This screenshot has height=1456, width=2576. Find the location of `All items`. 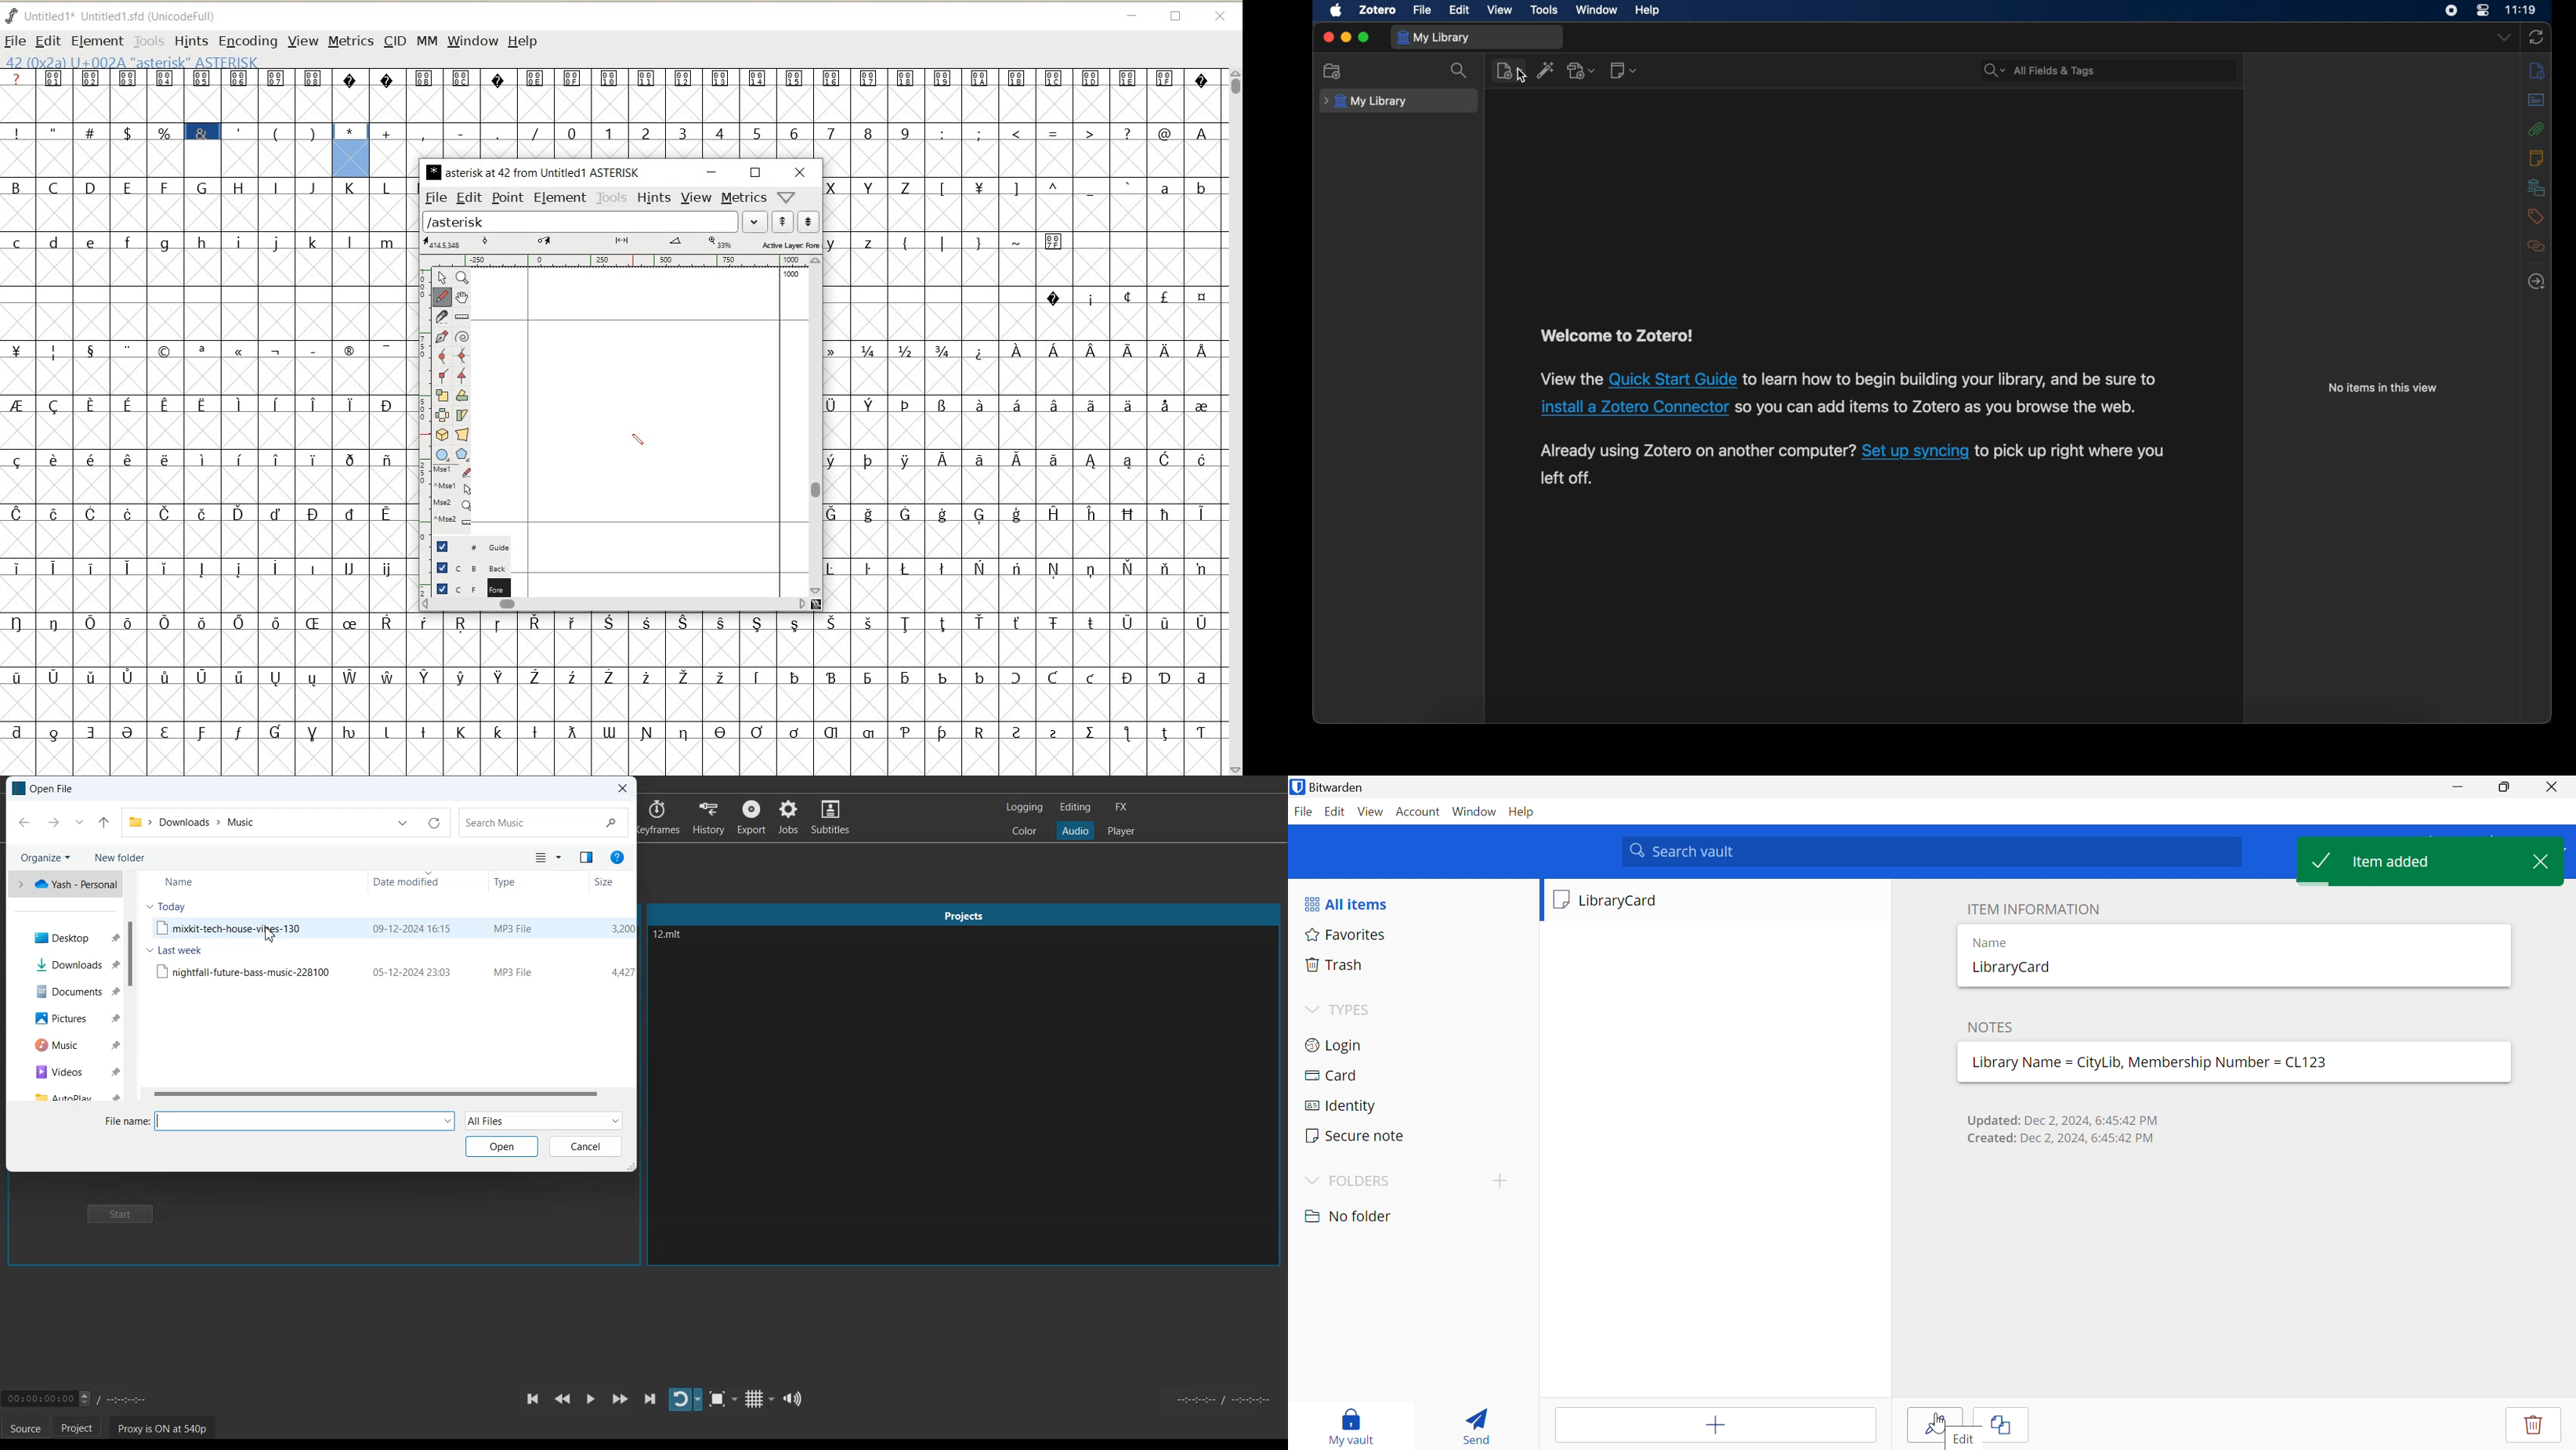

All items is located at coordinates (1345, 902).